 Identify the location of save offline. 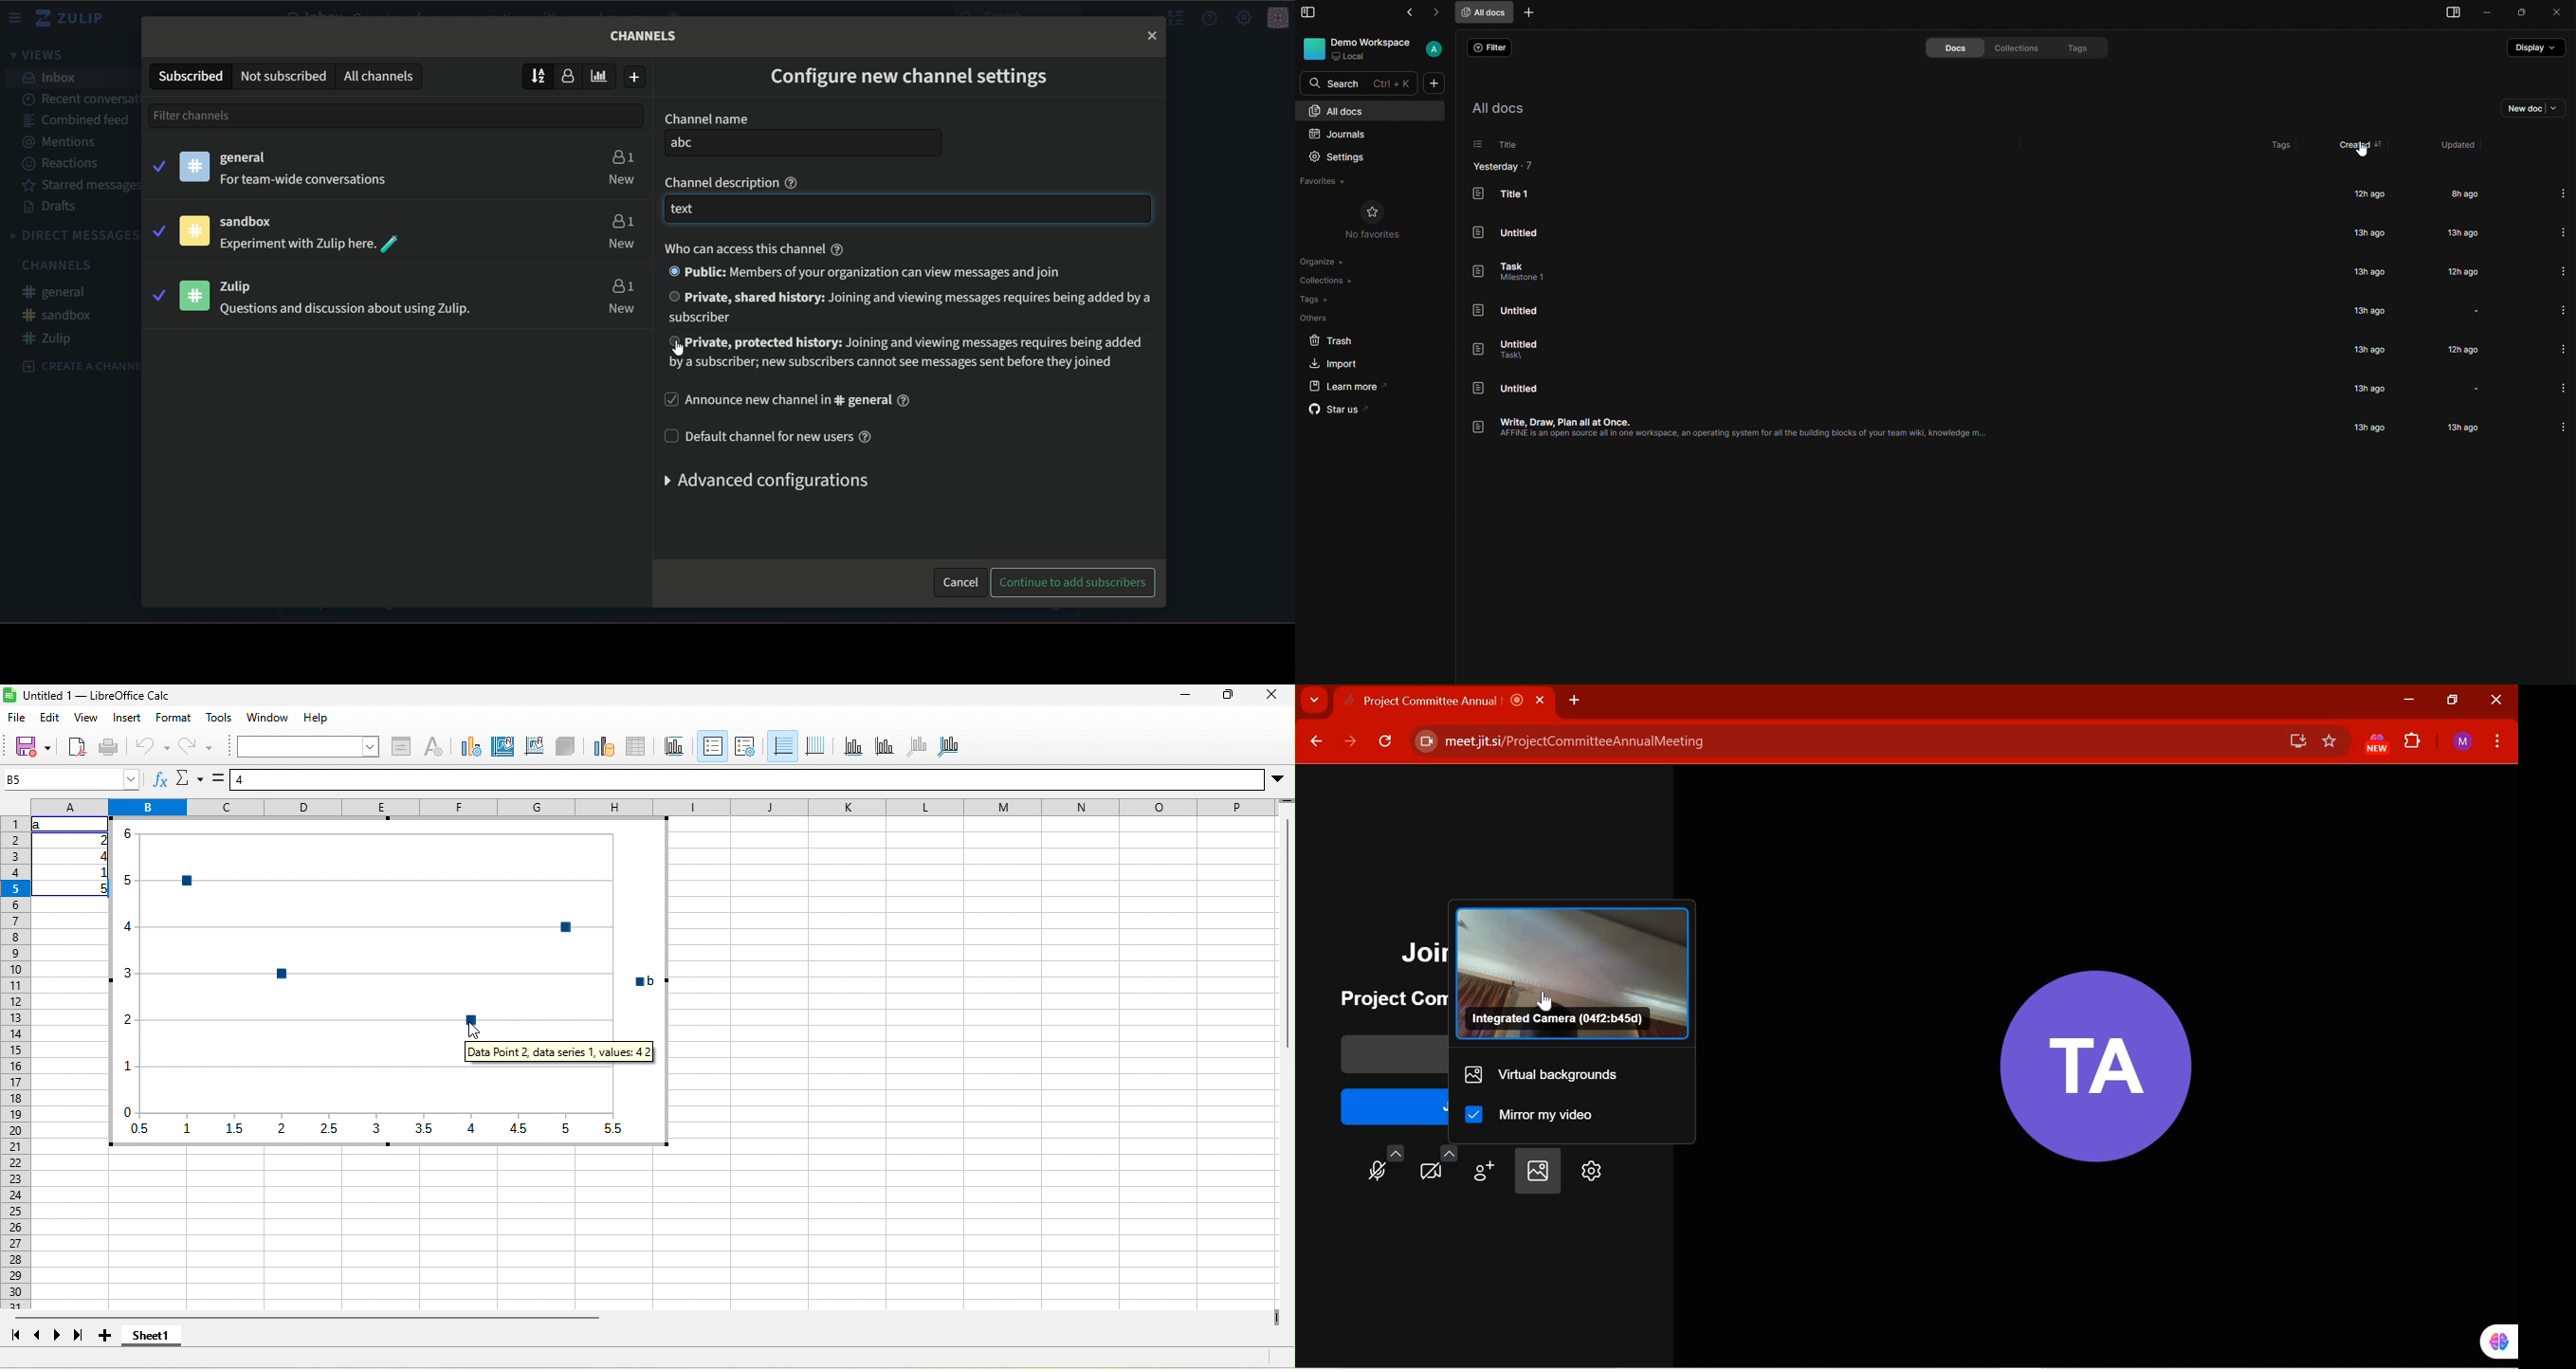
(2293, 741).